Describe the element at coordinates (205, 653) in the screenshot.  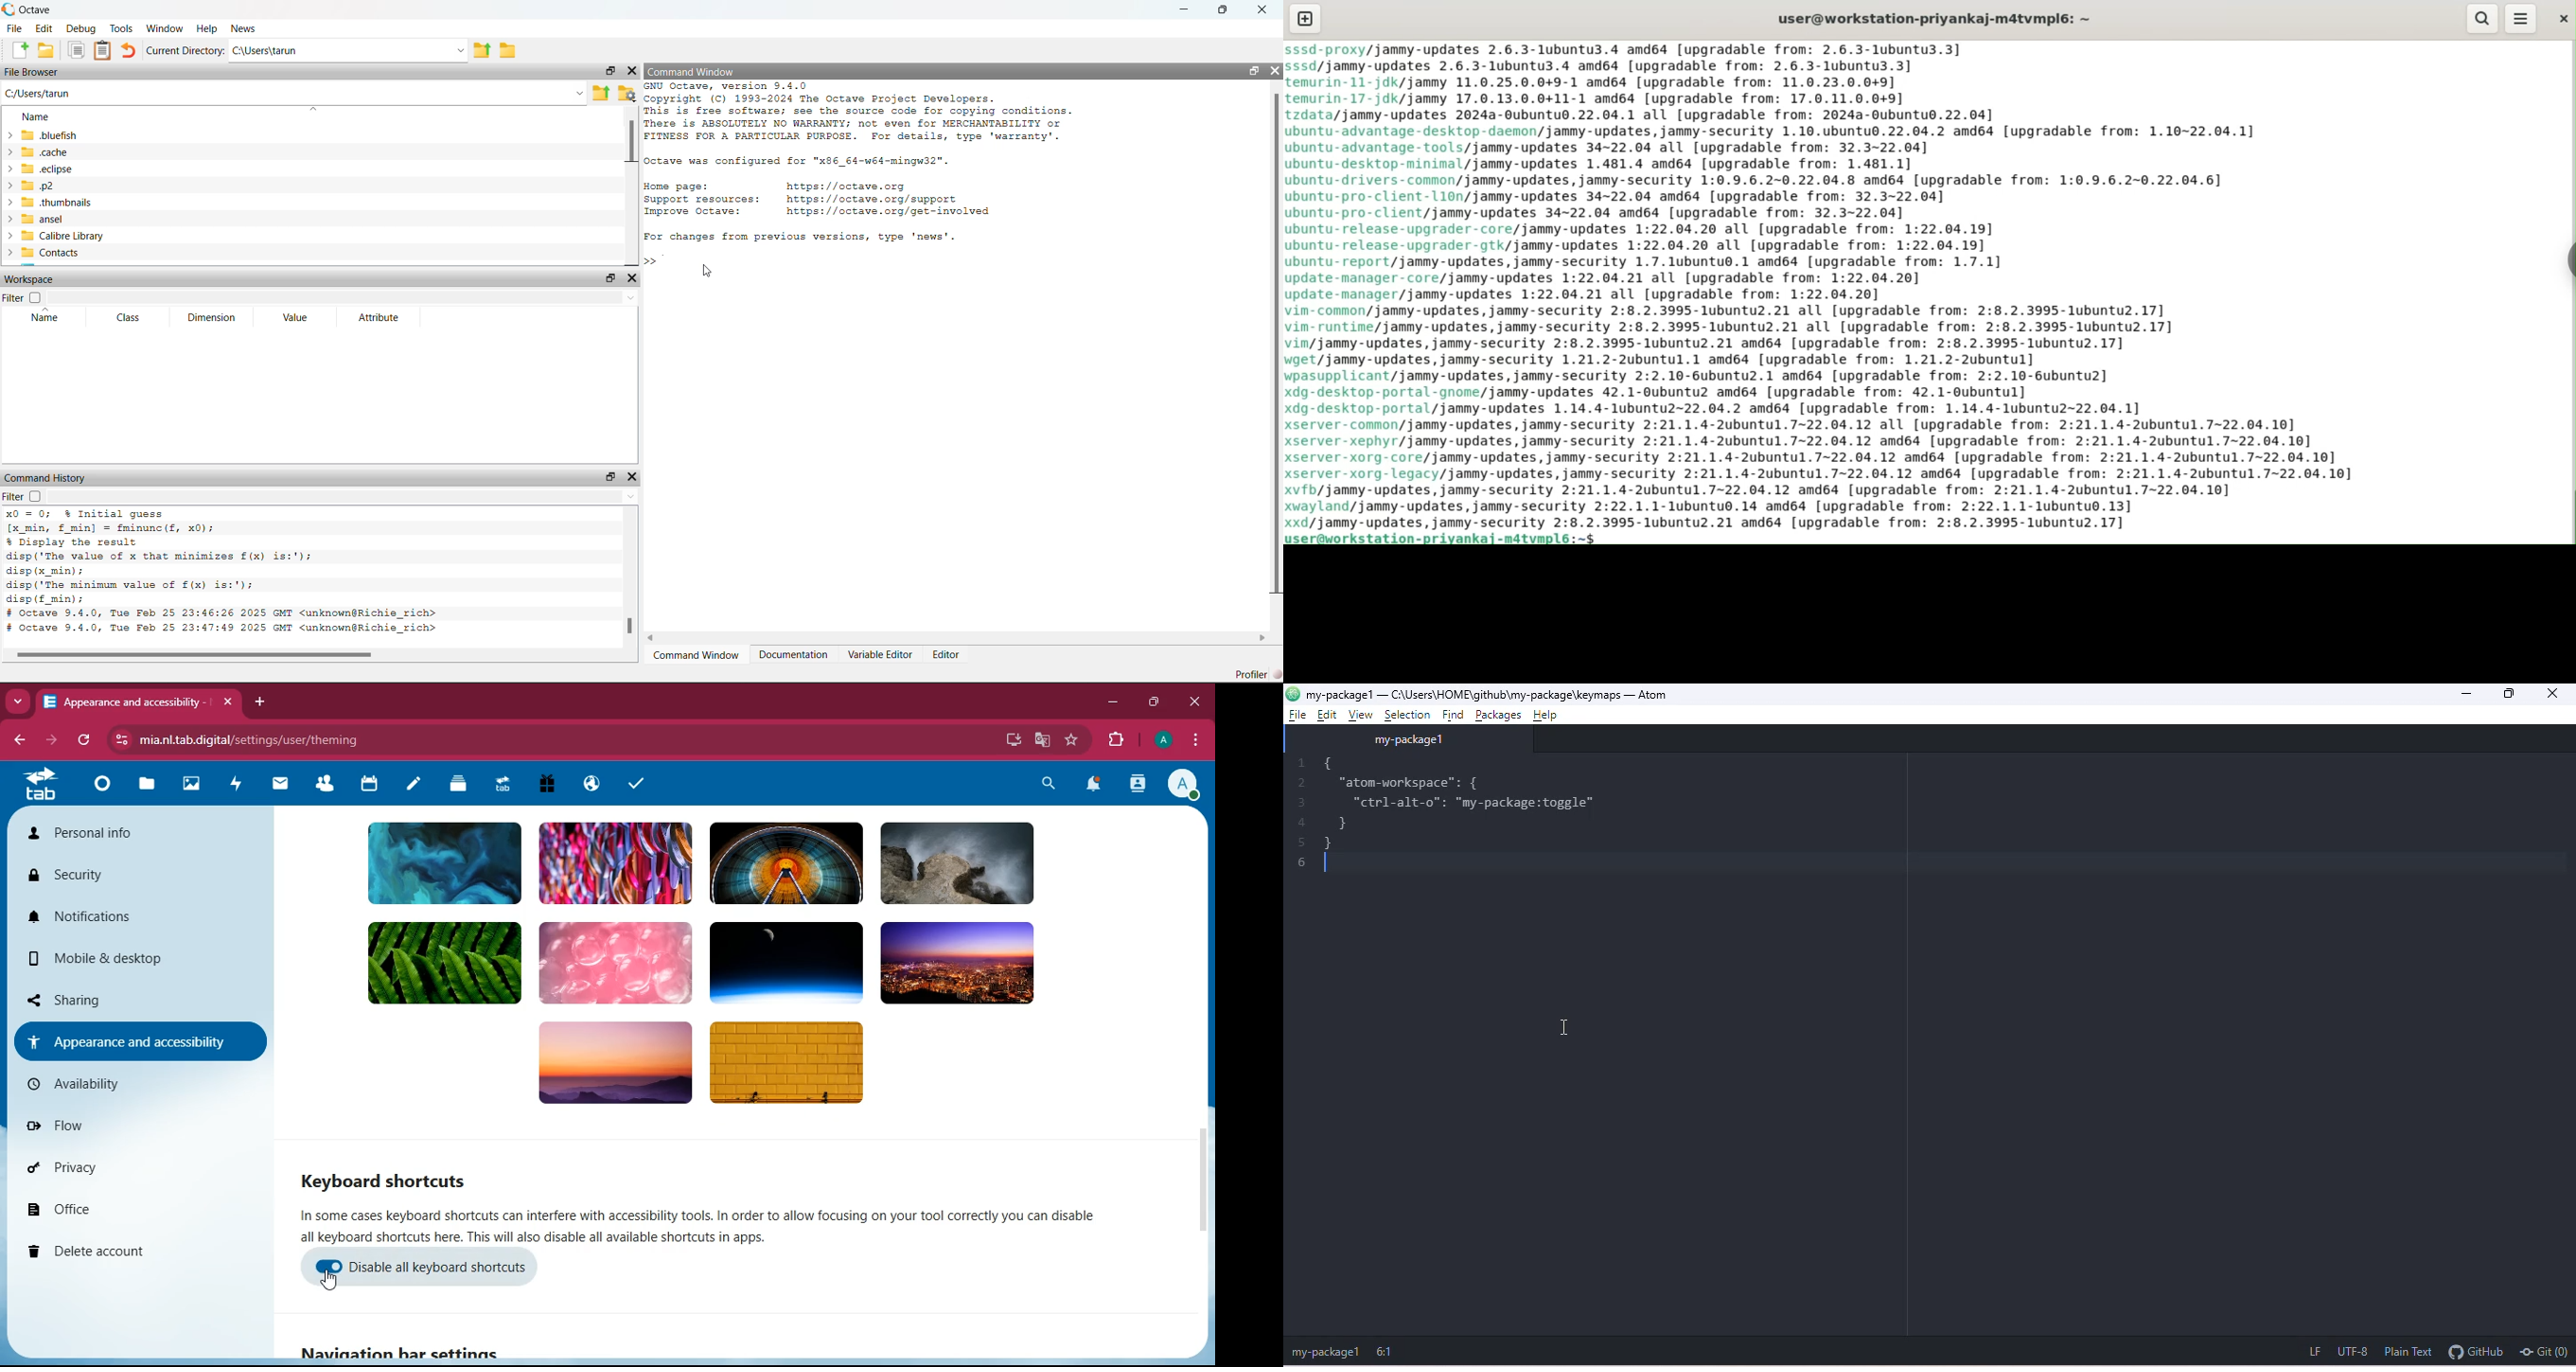
I see `Scrollbar` at that location.